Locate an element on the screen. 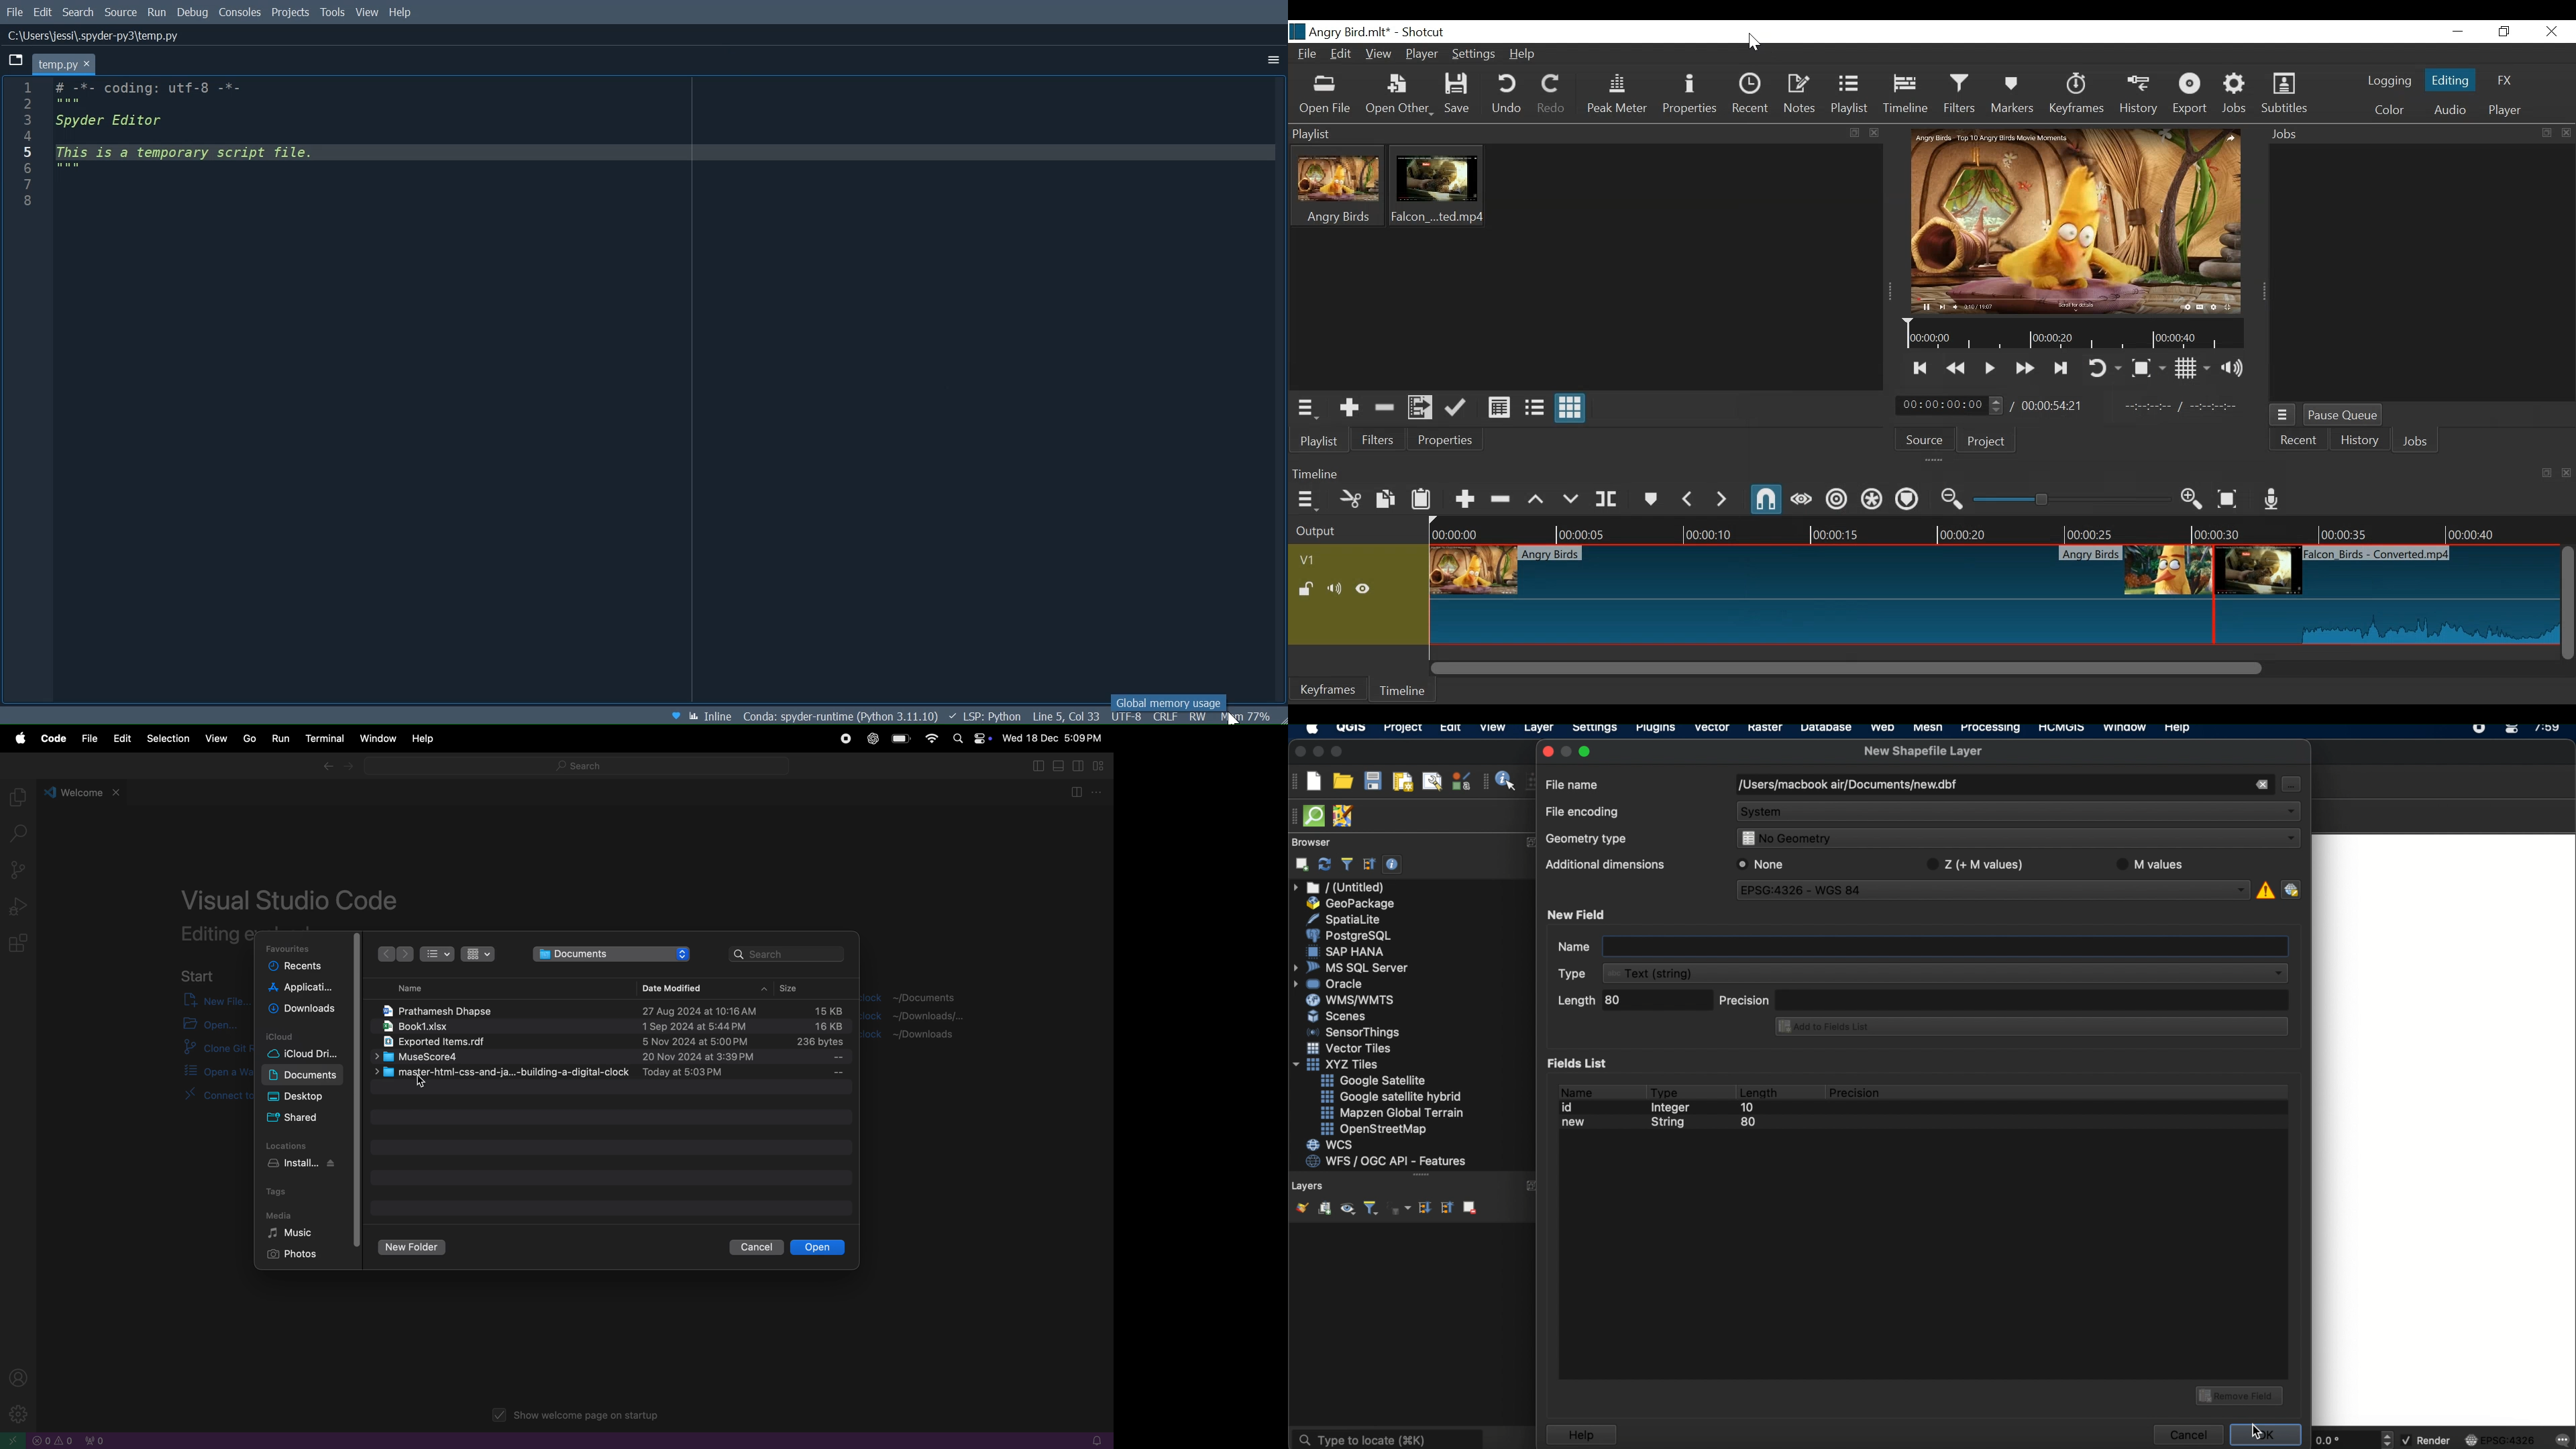 The image size is (2576, 1456). Copy is located at coordinates (1386, 499).